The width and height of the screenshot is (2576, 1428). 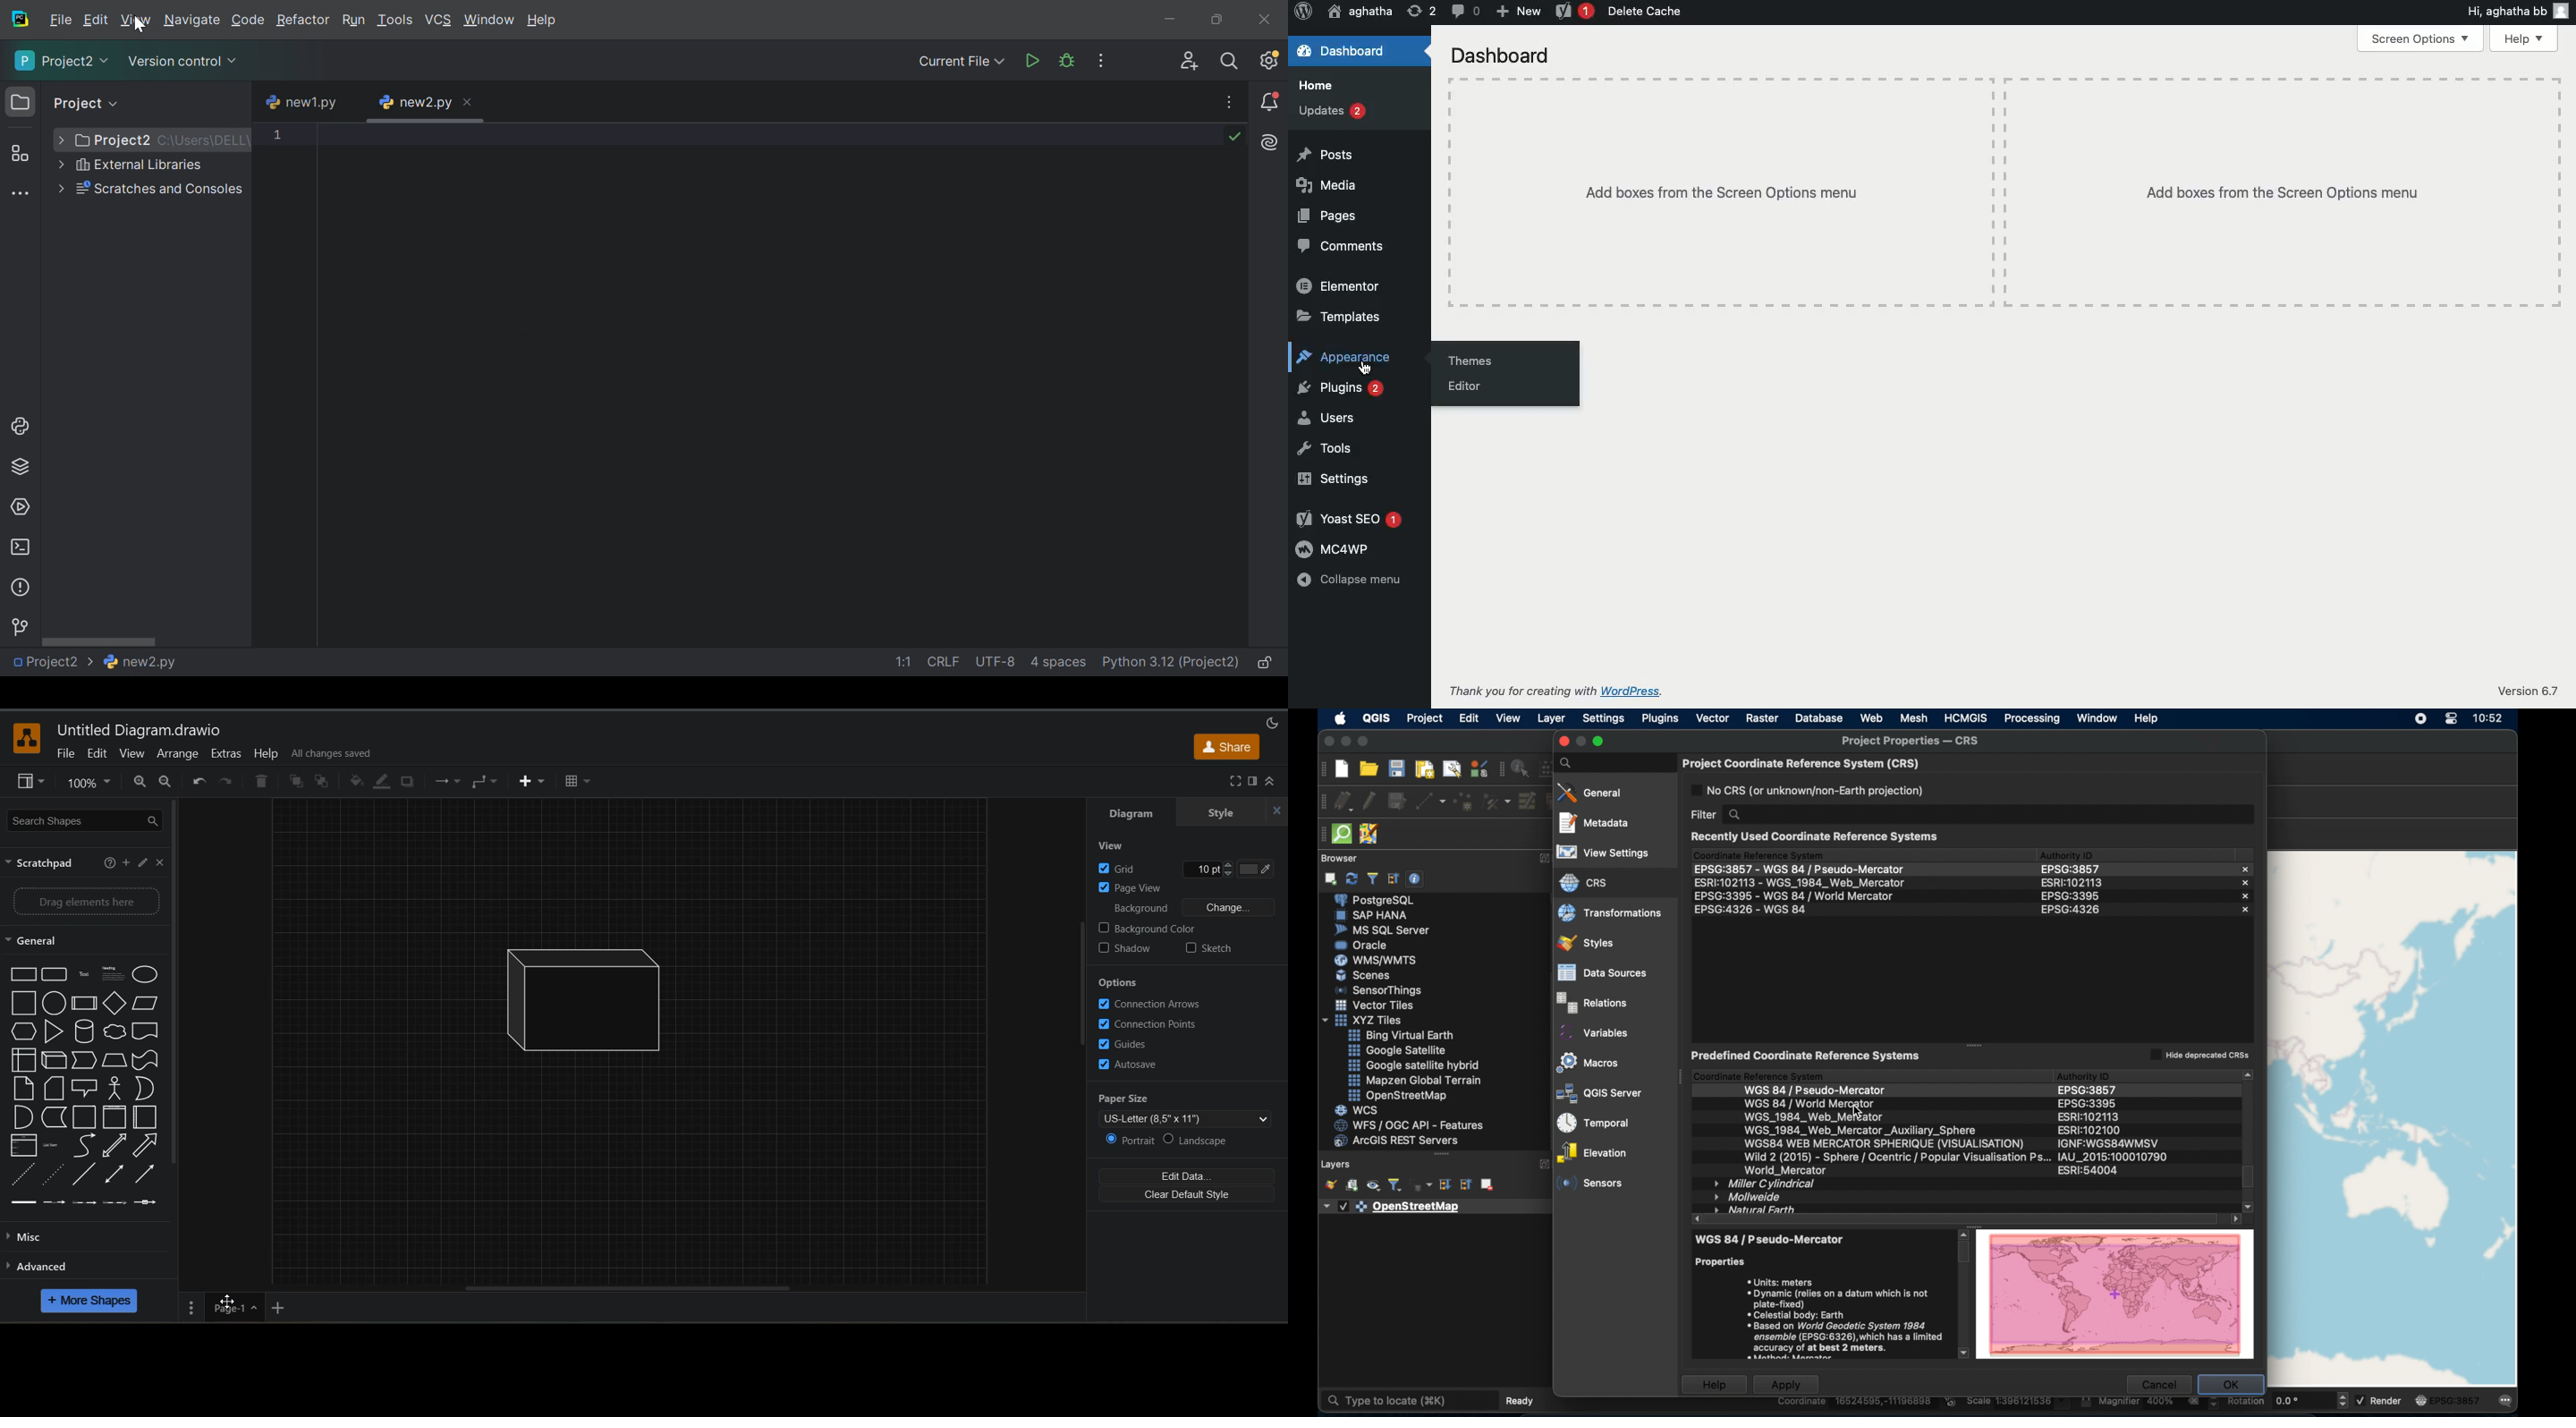 What do you see at coordinates (1598, 1122) in the screenshot?
I see `temporal` at bounding box center [1598, 1122].